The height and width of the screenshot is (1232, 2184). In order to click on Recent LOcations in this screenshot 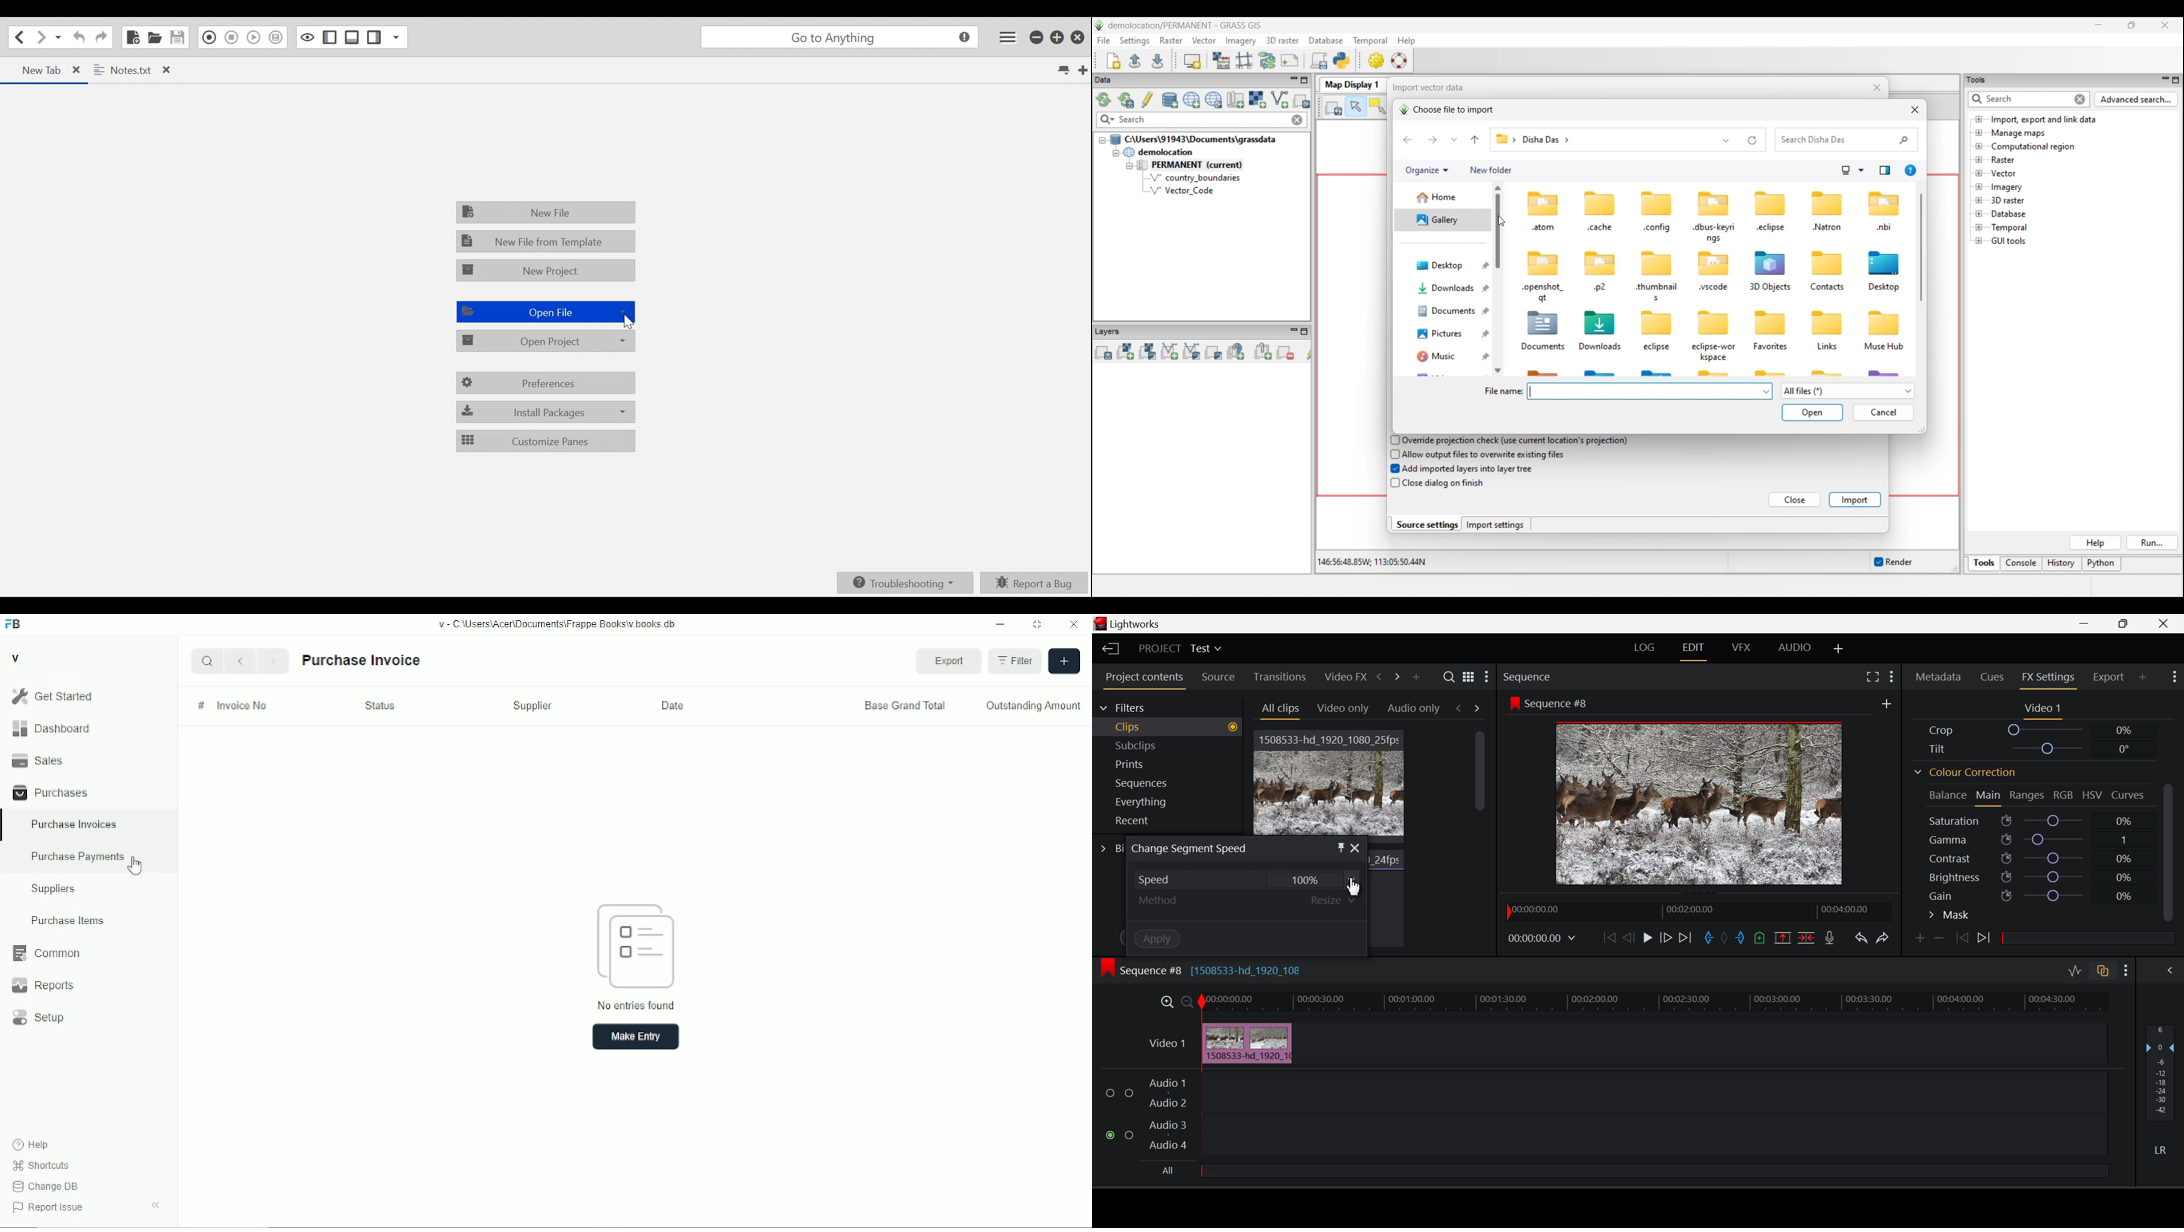, I will do `click(59, 37)`.